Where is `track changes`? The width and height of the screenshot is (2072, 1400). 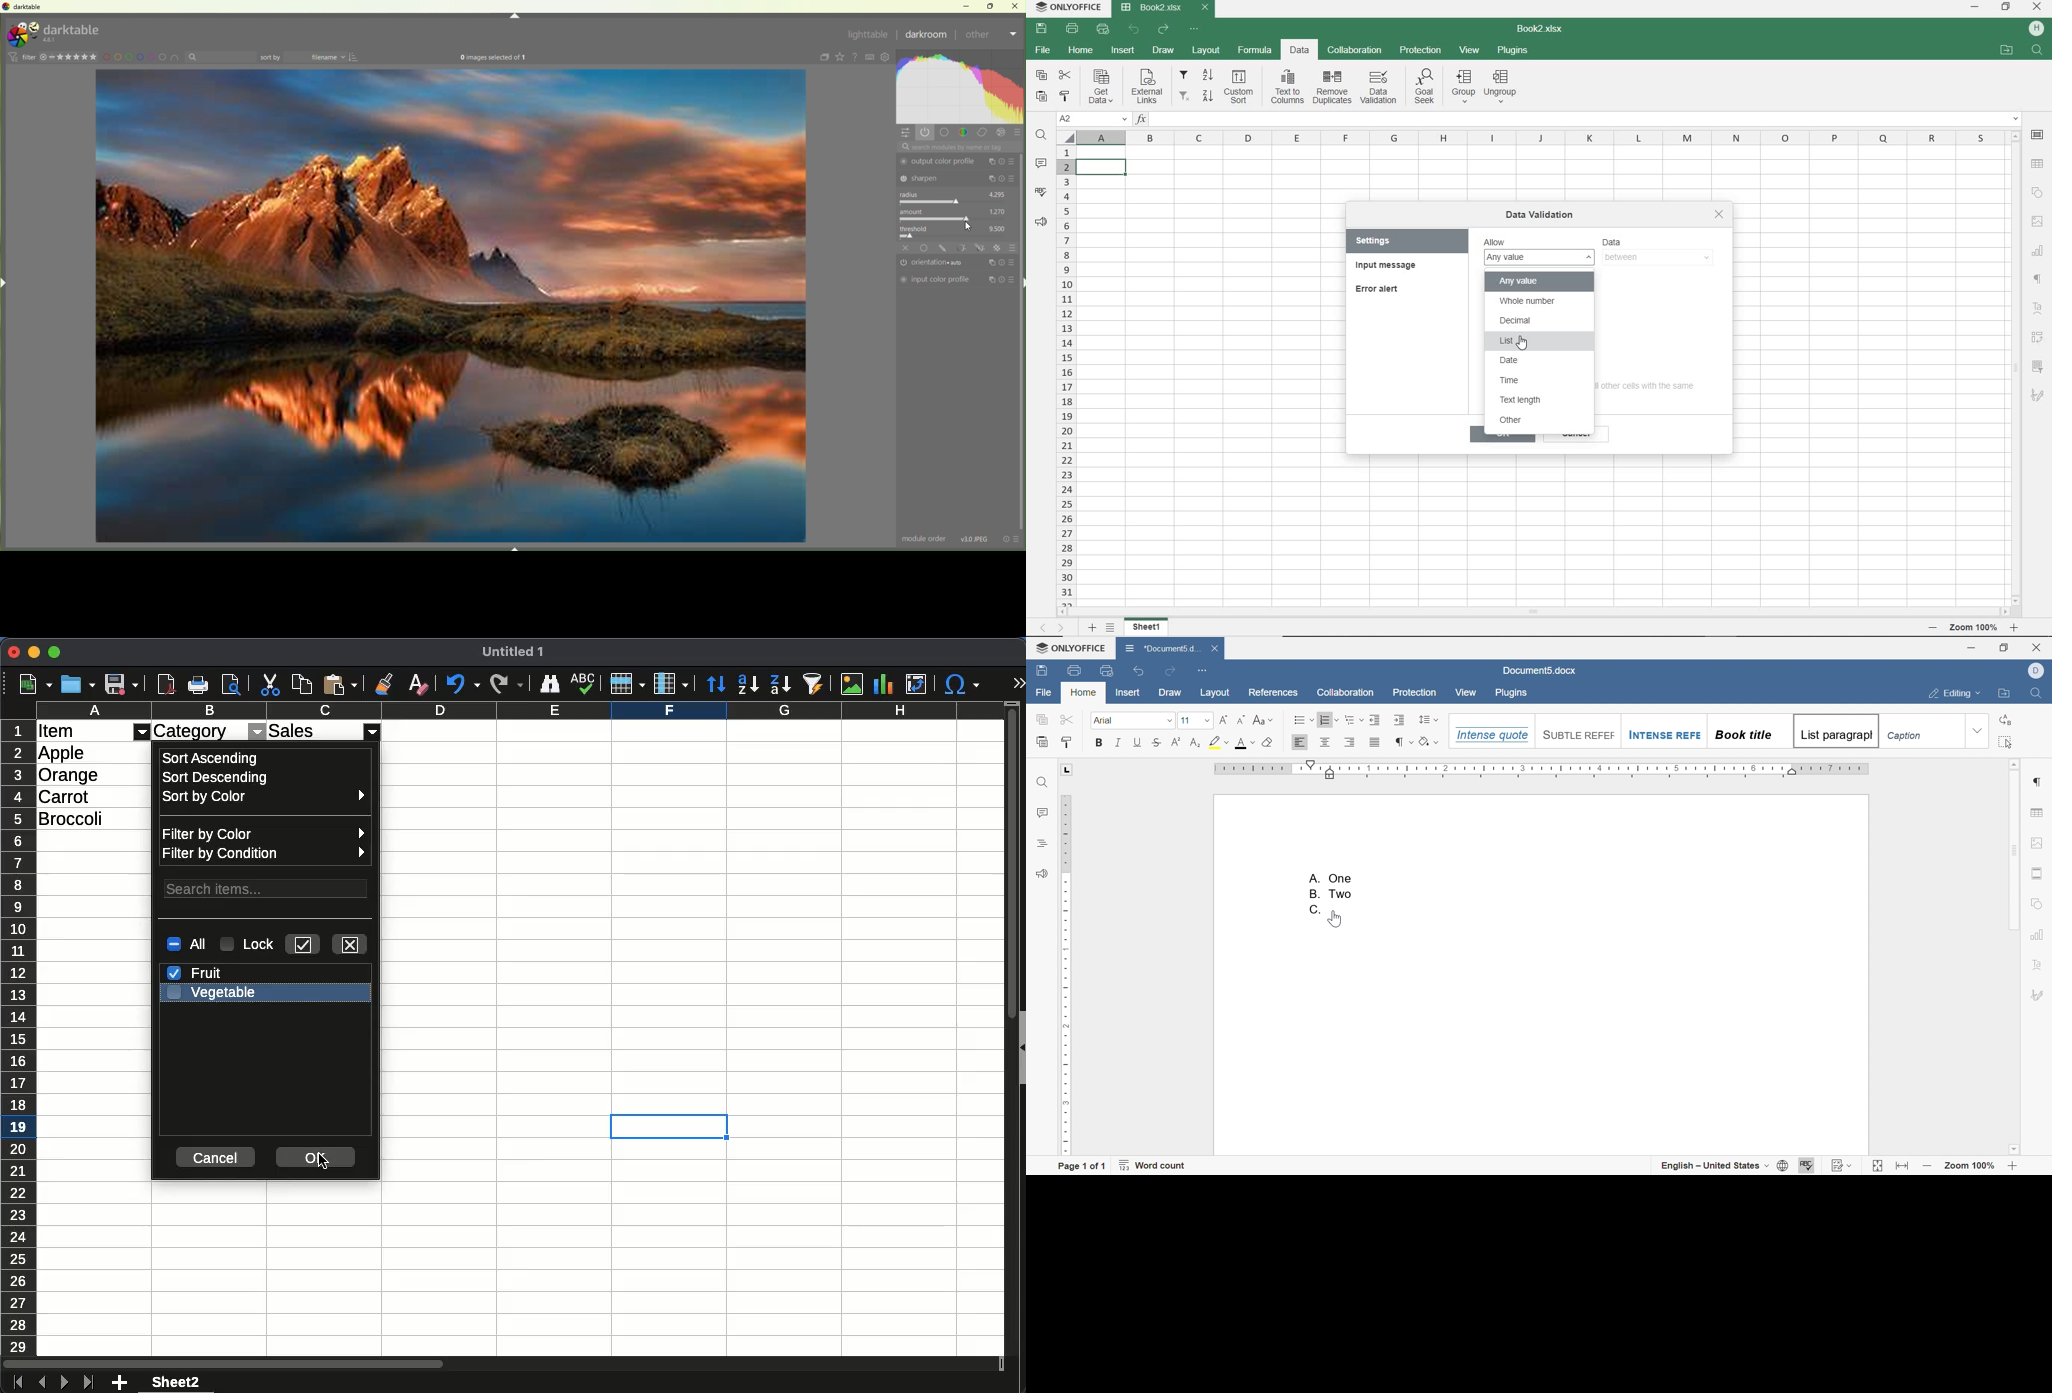 track changes is located at coordinates (1841, 1166).